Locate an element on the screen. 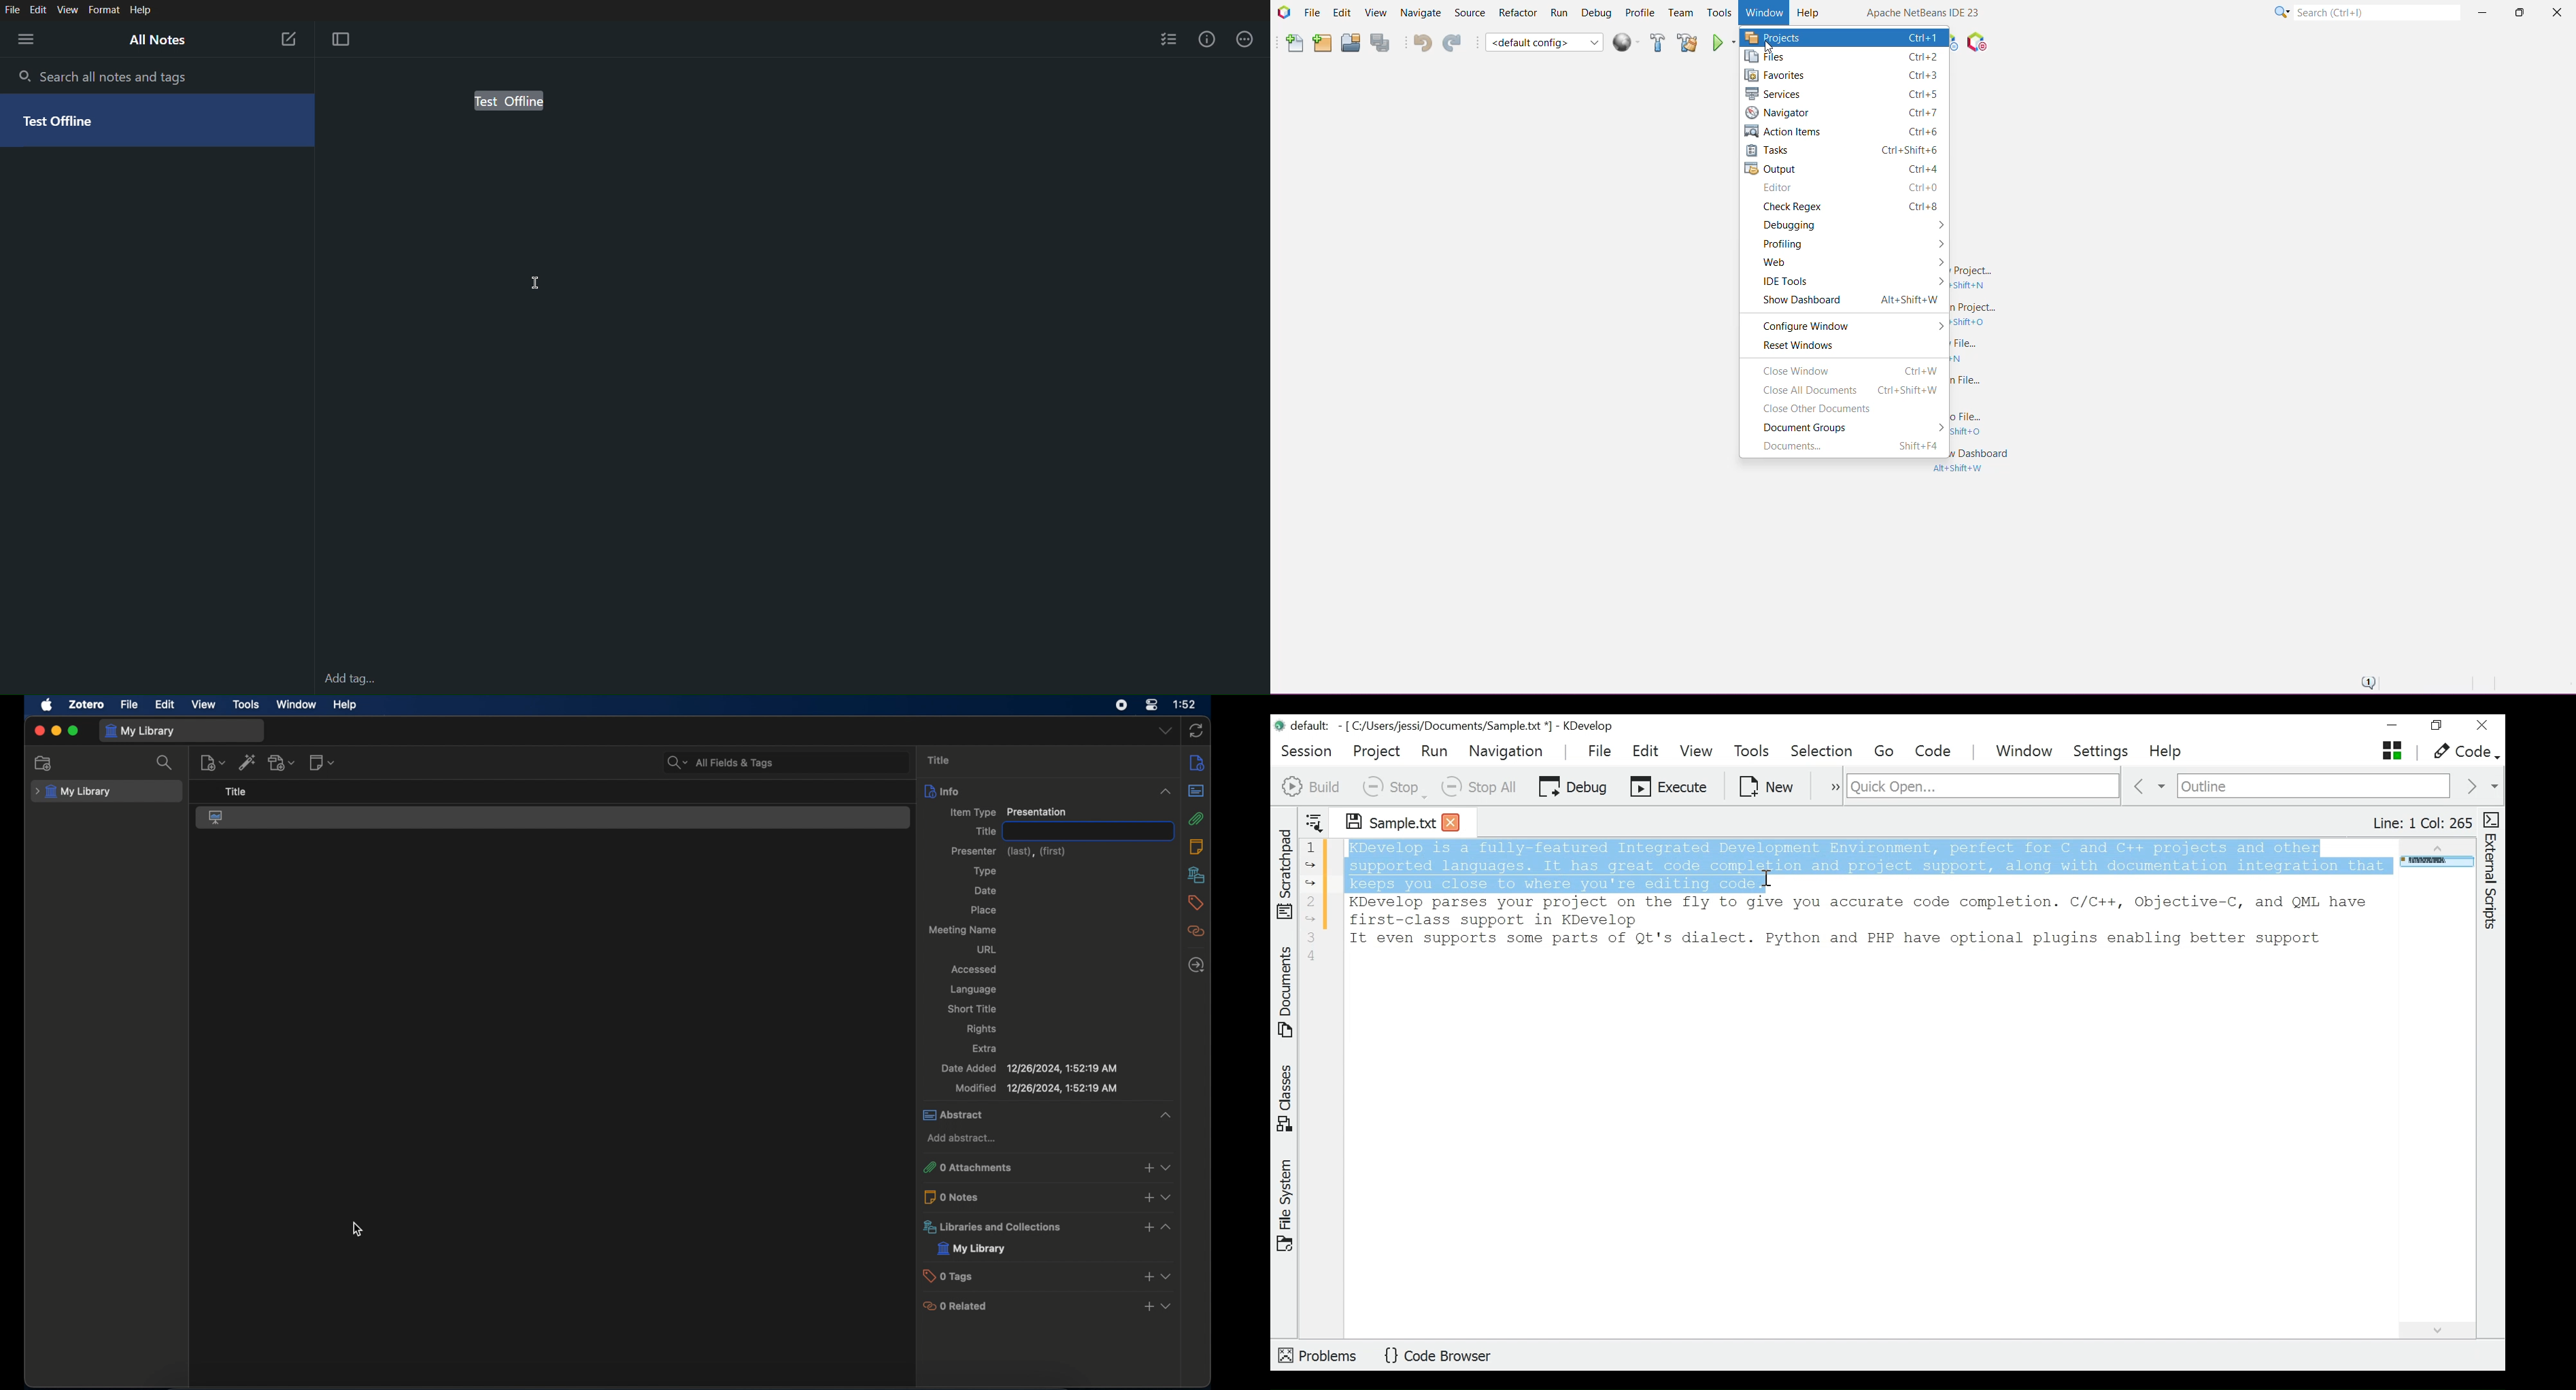 The image size is (2576, 1400). url is located at coordinates (985, 950).